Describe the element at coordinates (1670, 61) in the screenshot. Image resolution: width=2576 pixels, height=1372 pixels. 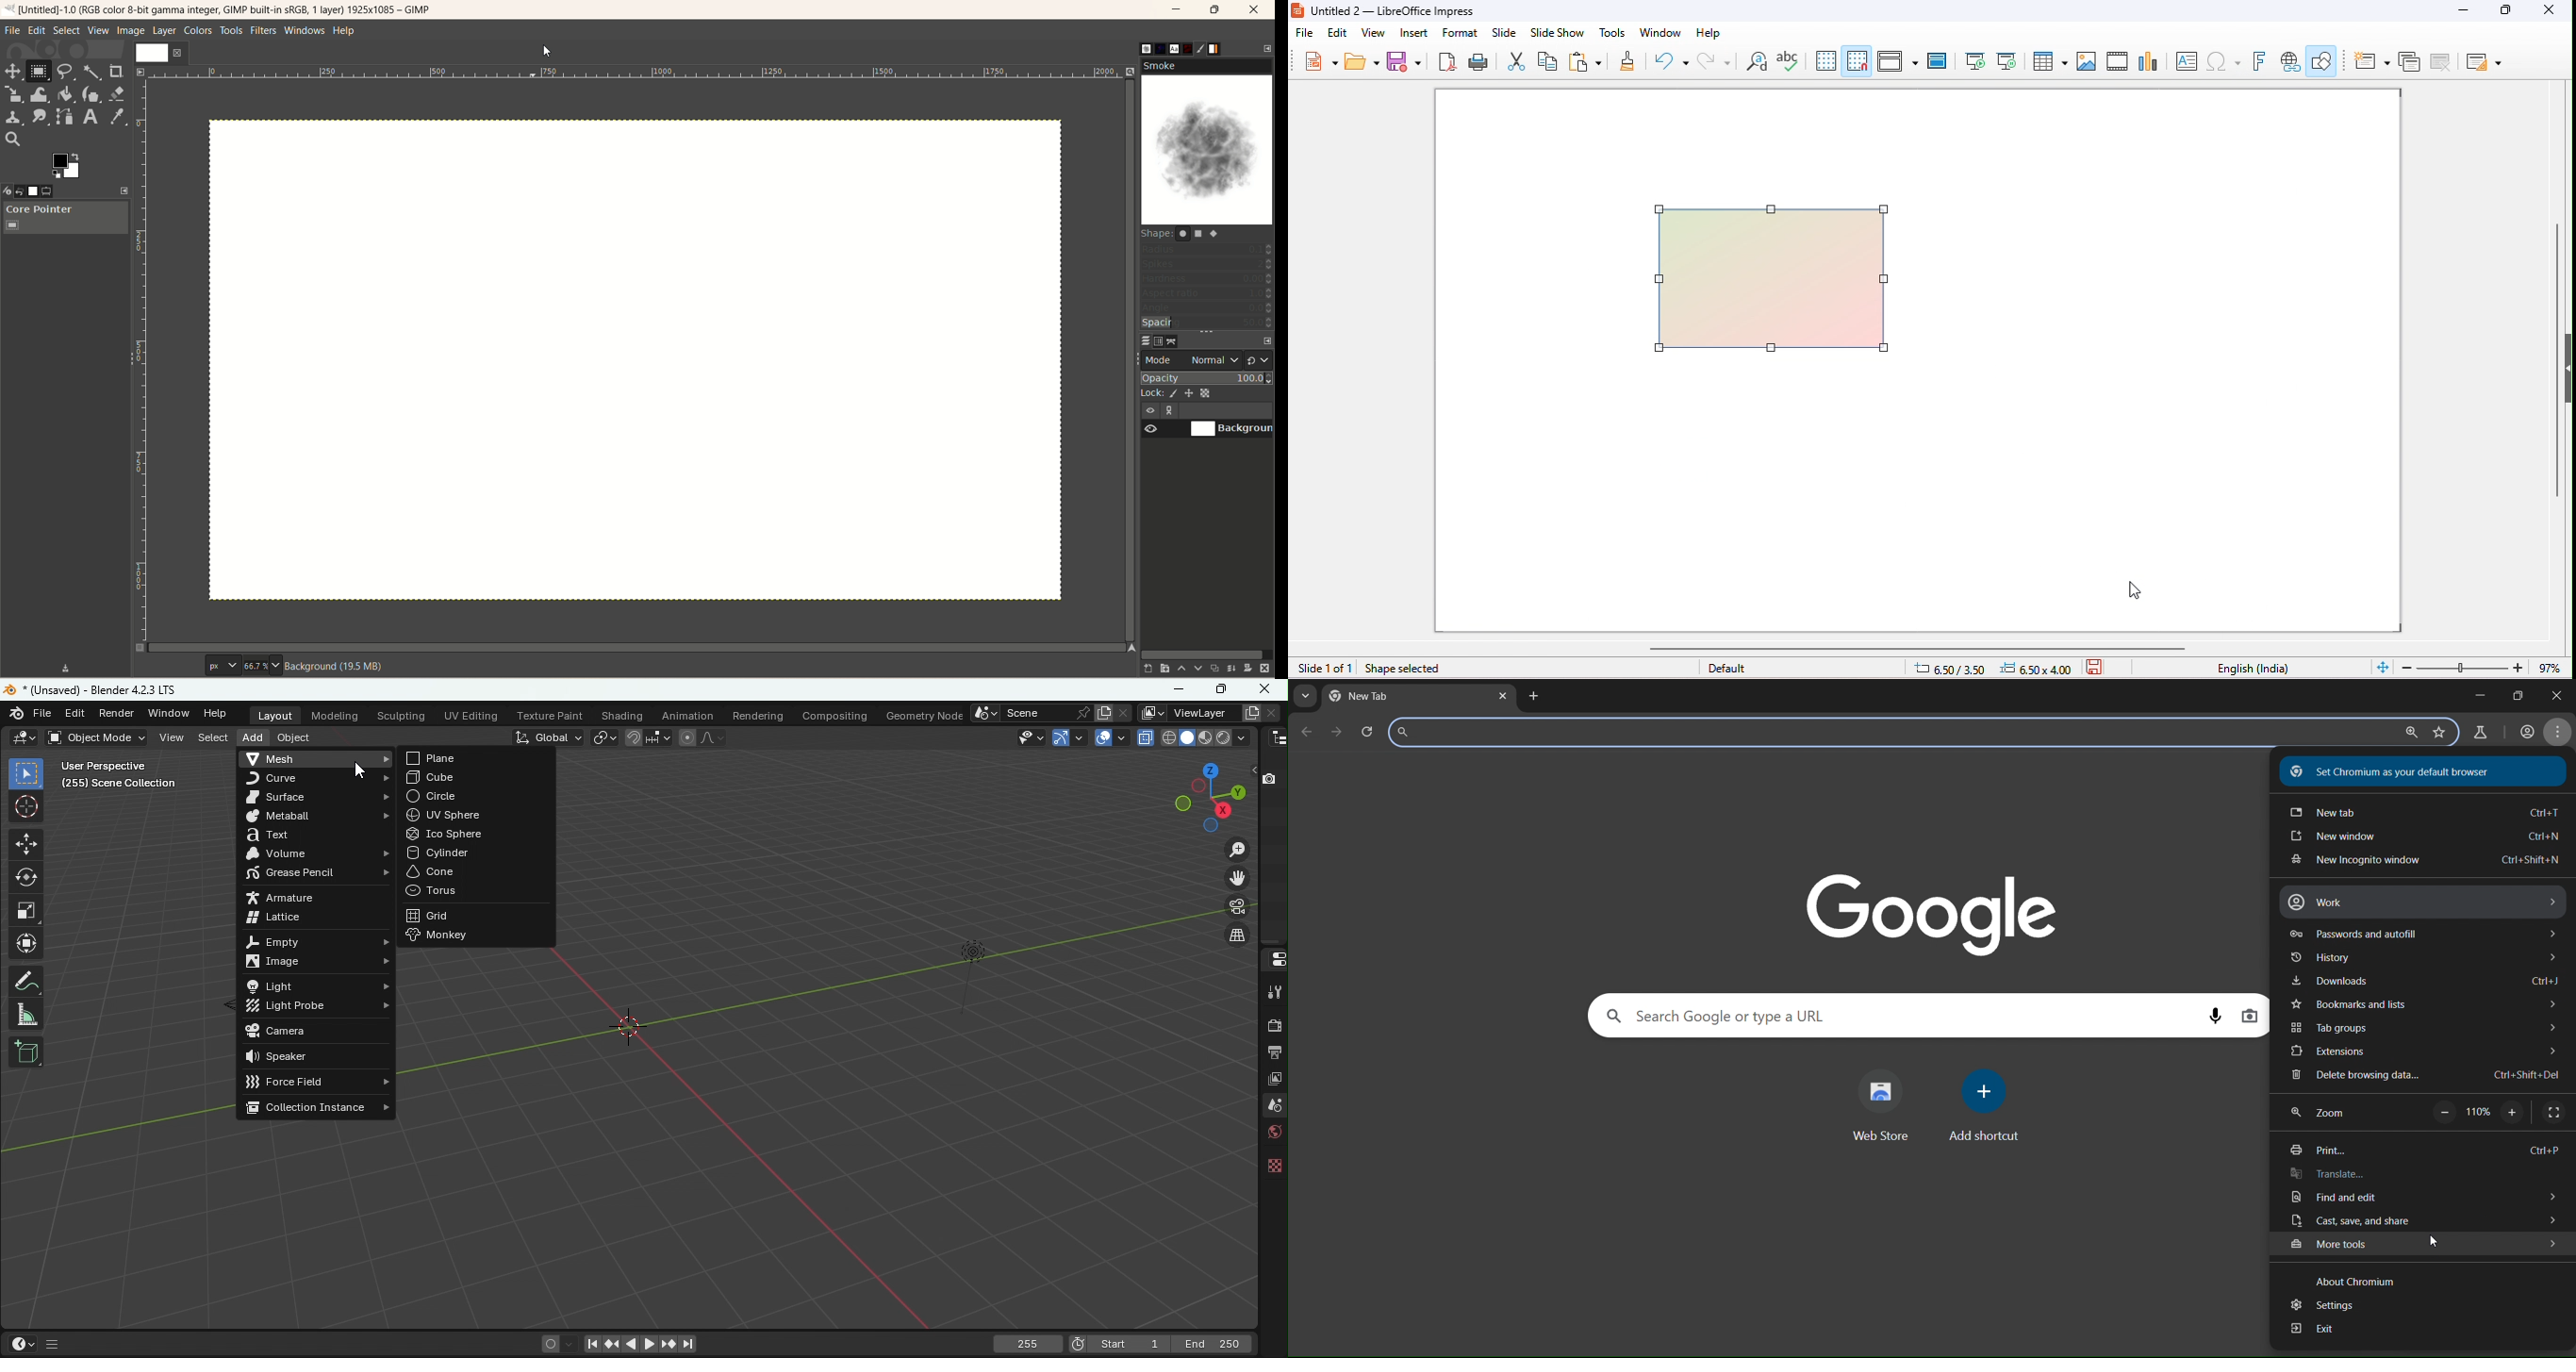
I see `undo` at that location.